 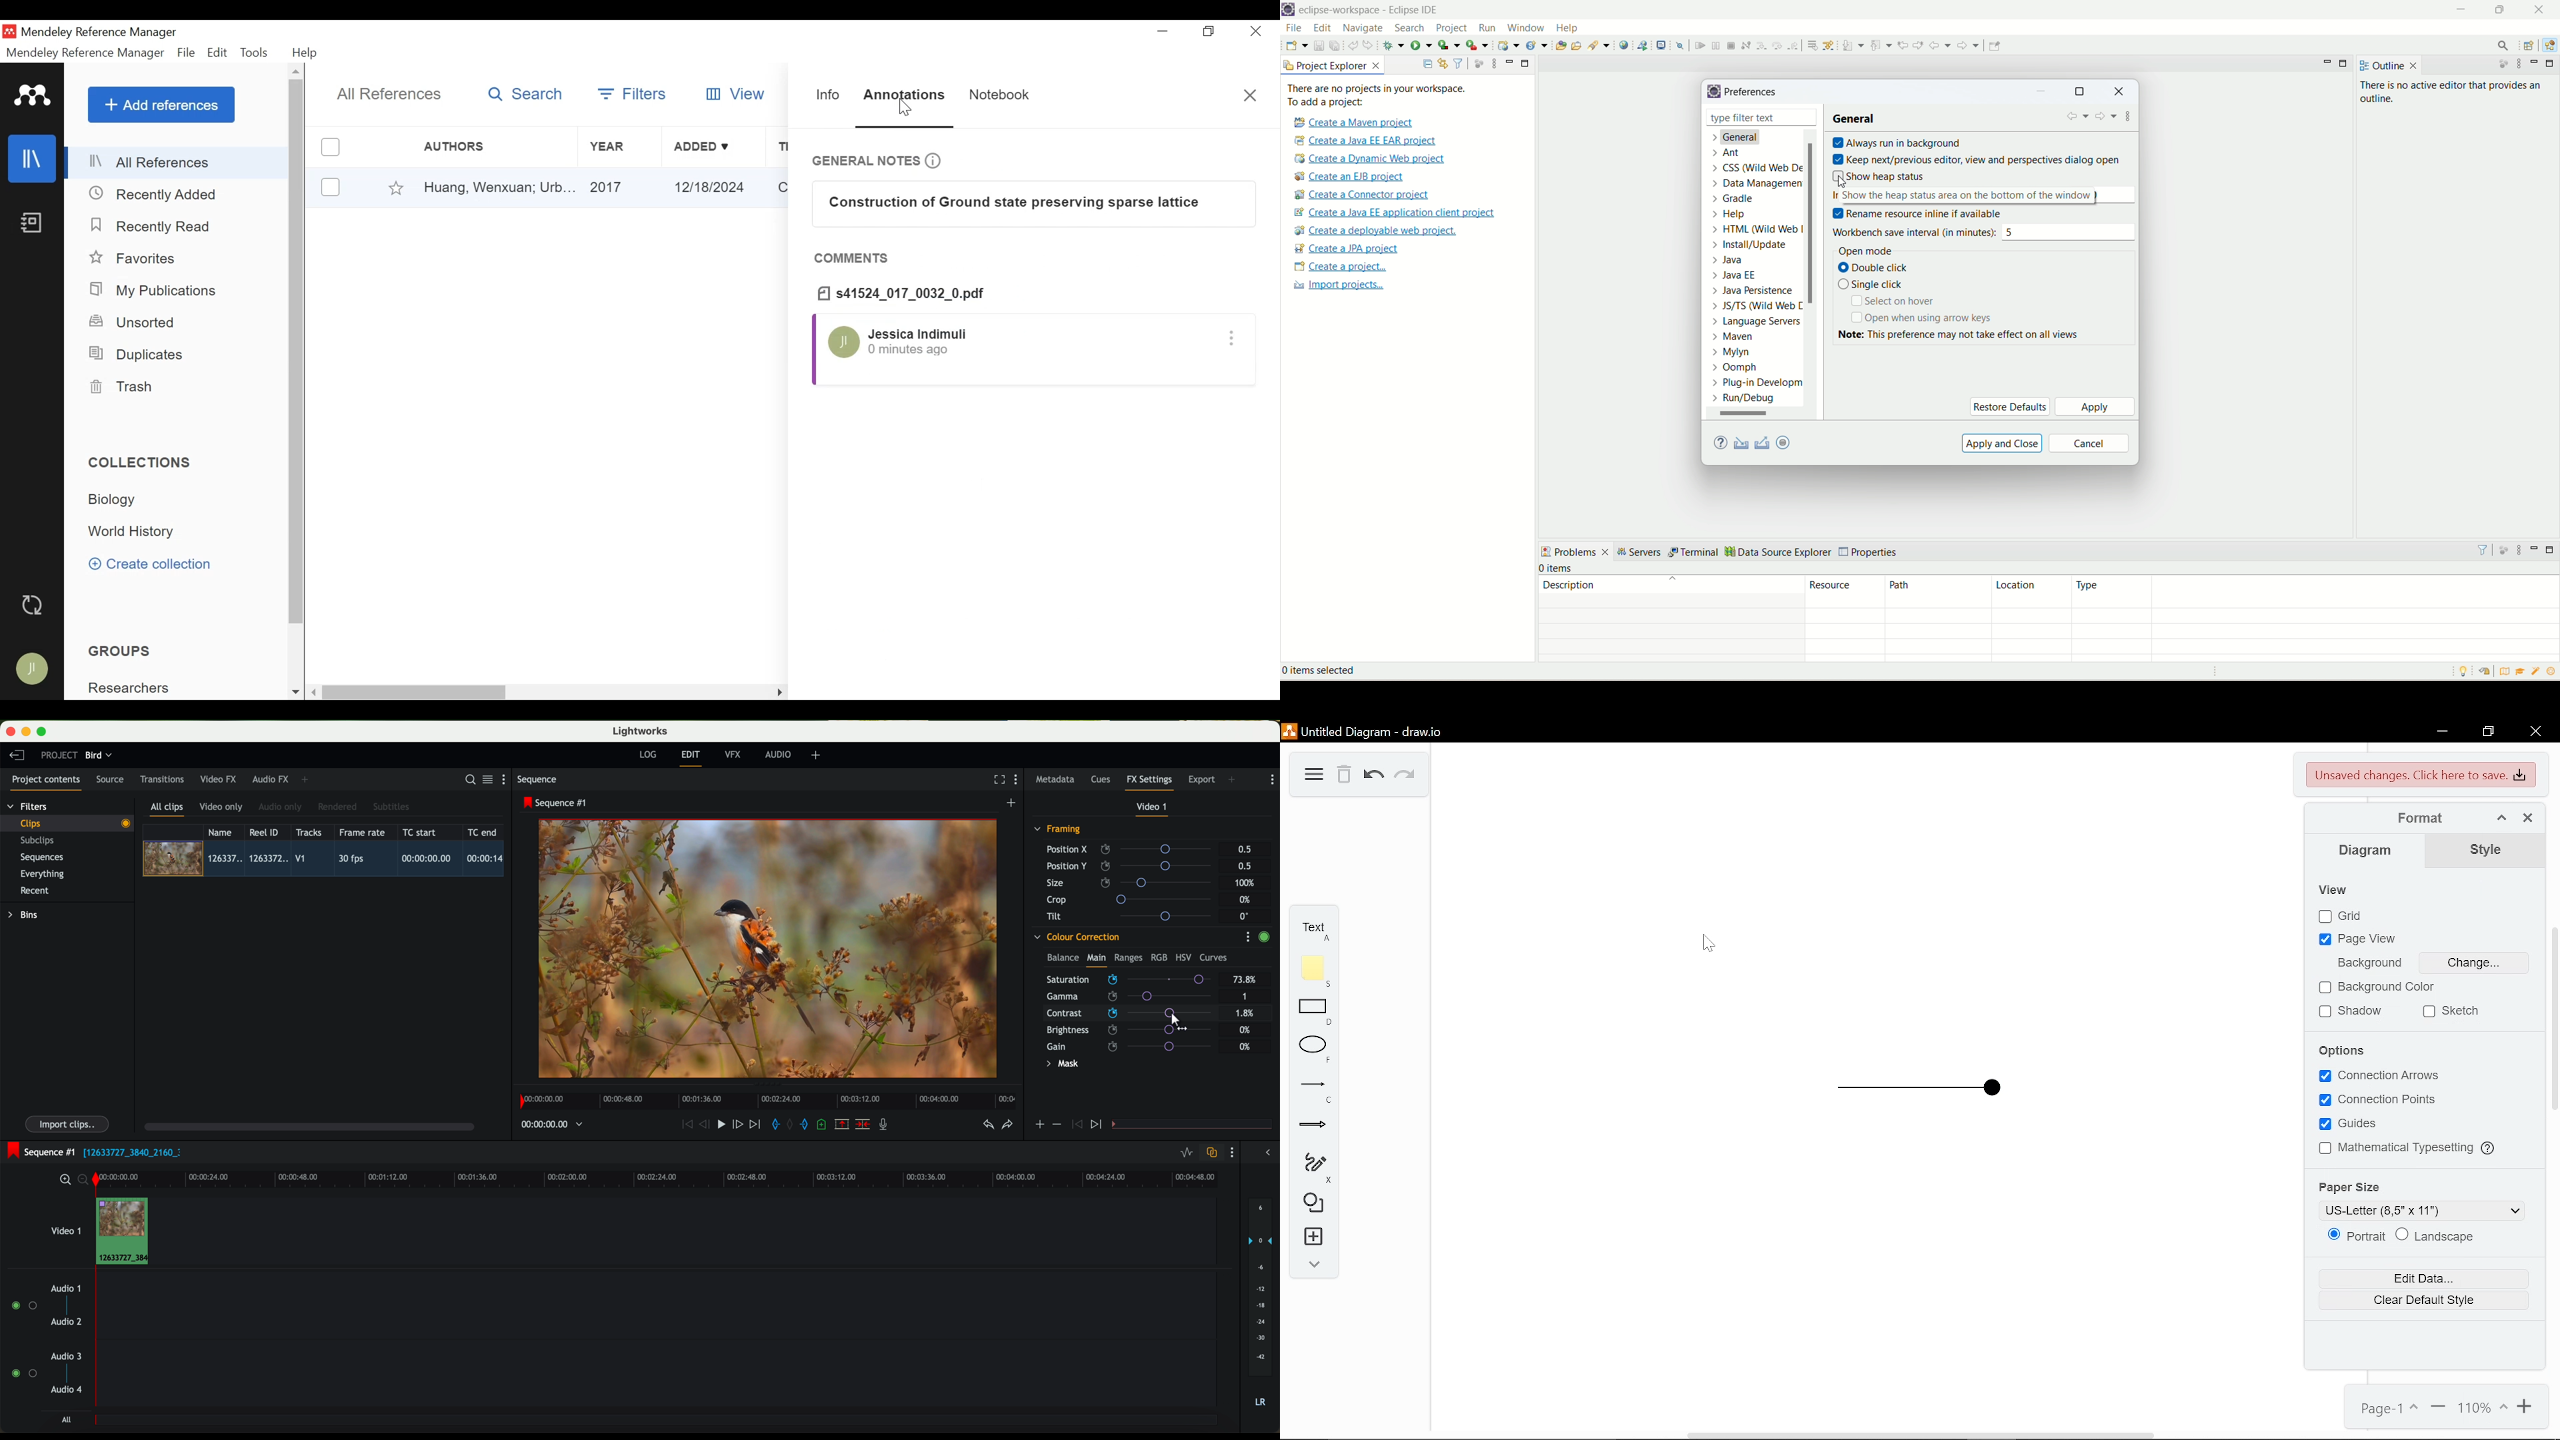 I want to click on subtitles, so click(x=390, y=807).